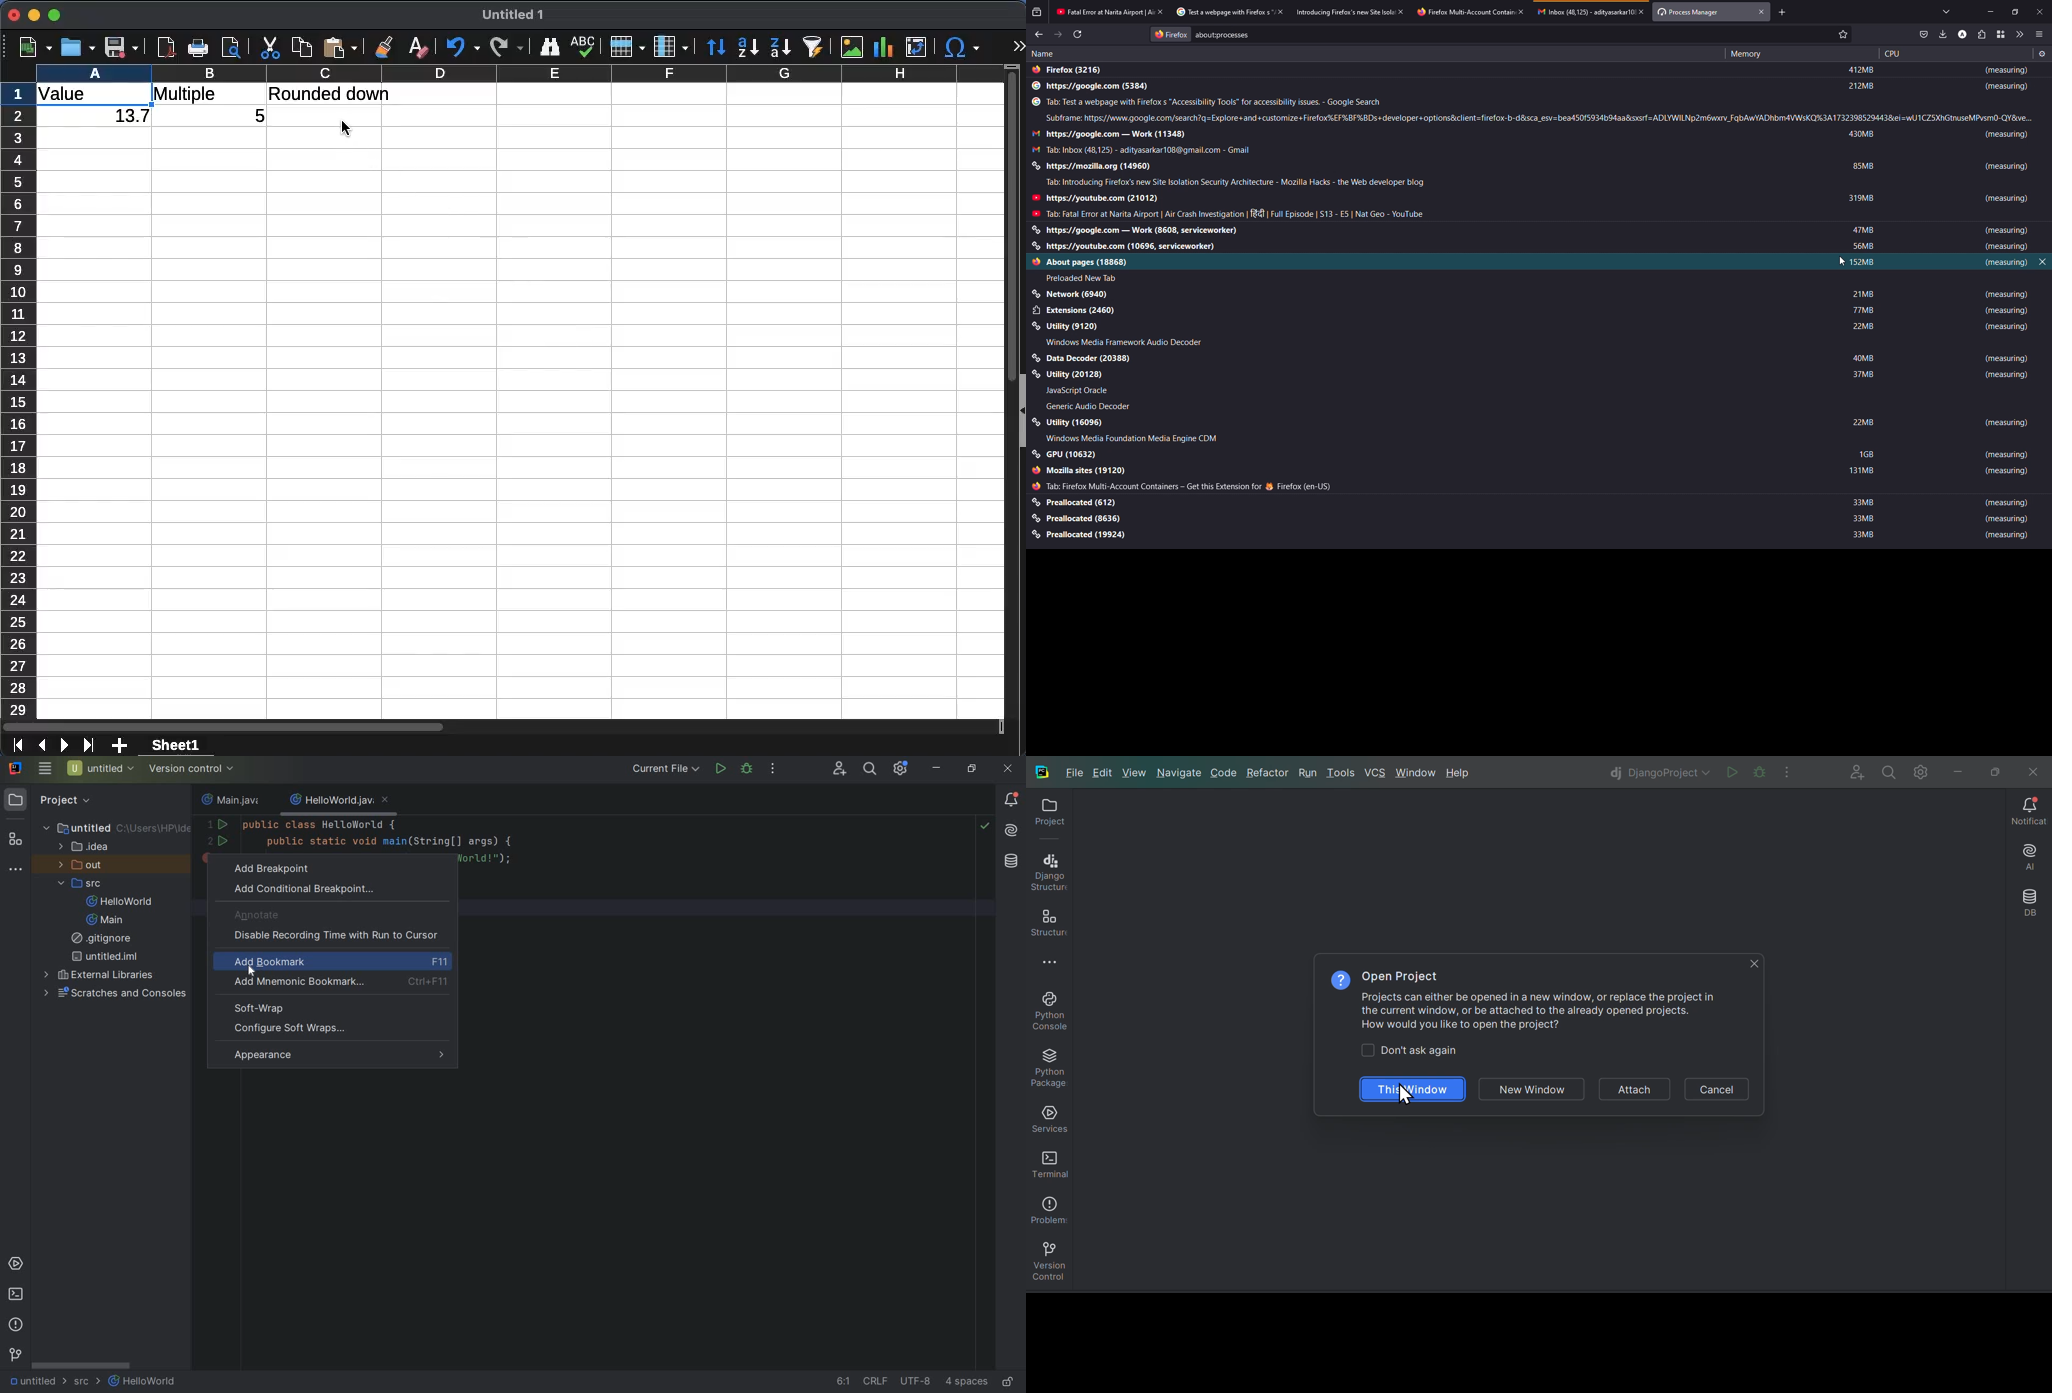  Describe the element at coordinates (883, 47) in the screenshot. I see `chart` at that location.